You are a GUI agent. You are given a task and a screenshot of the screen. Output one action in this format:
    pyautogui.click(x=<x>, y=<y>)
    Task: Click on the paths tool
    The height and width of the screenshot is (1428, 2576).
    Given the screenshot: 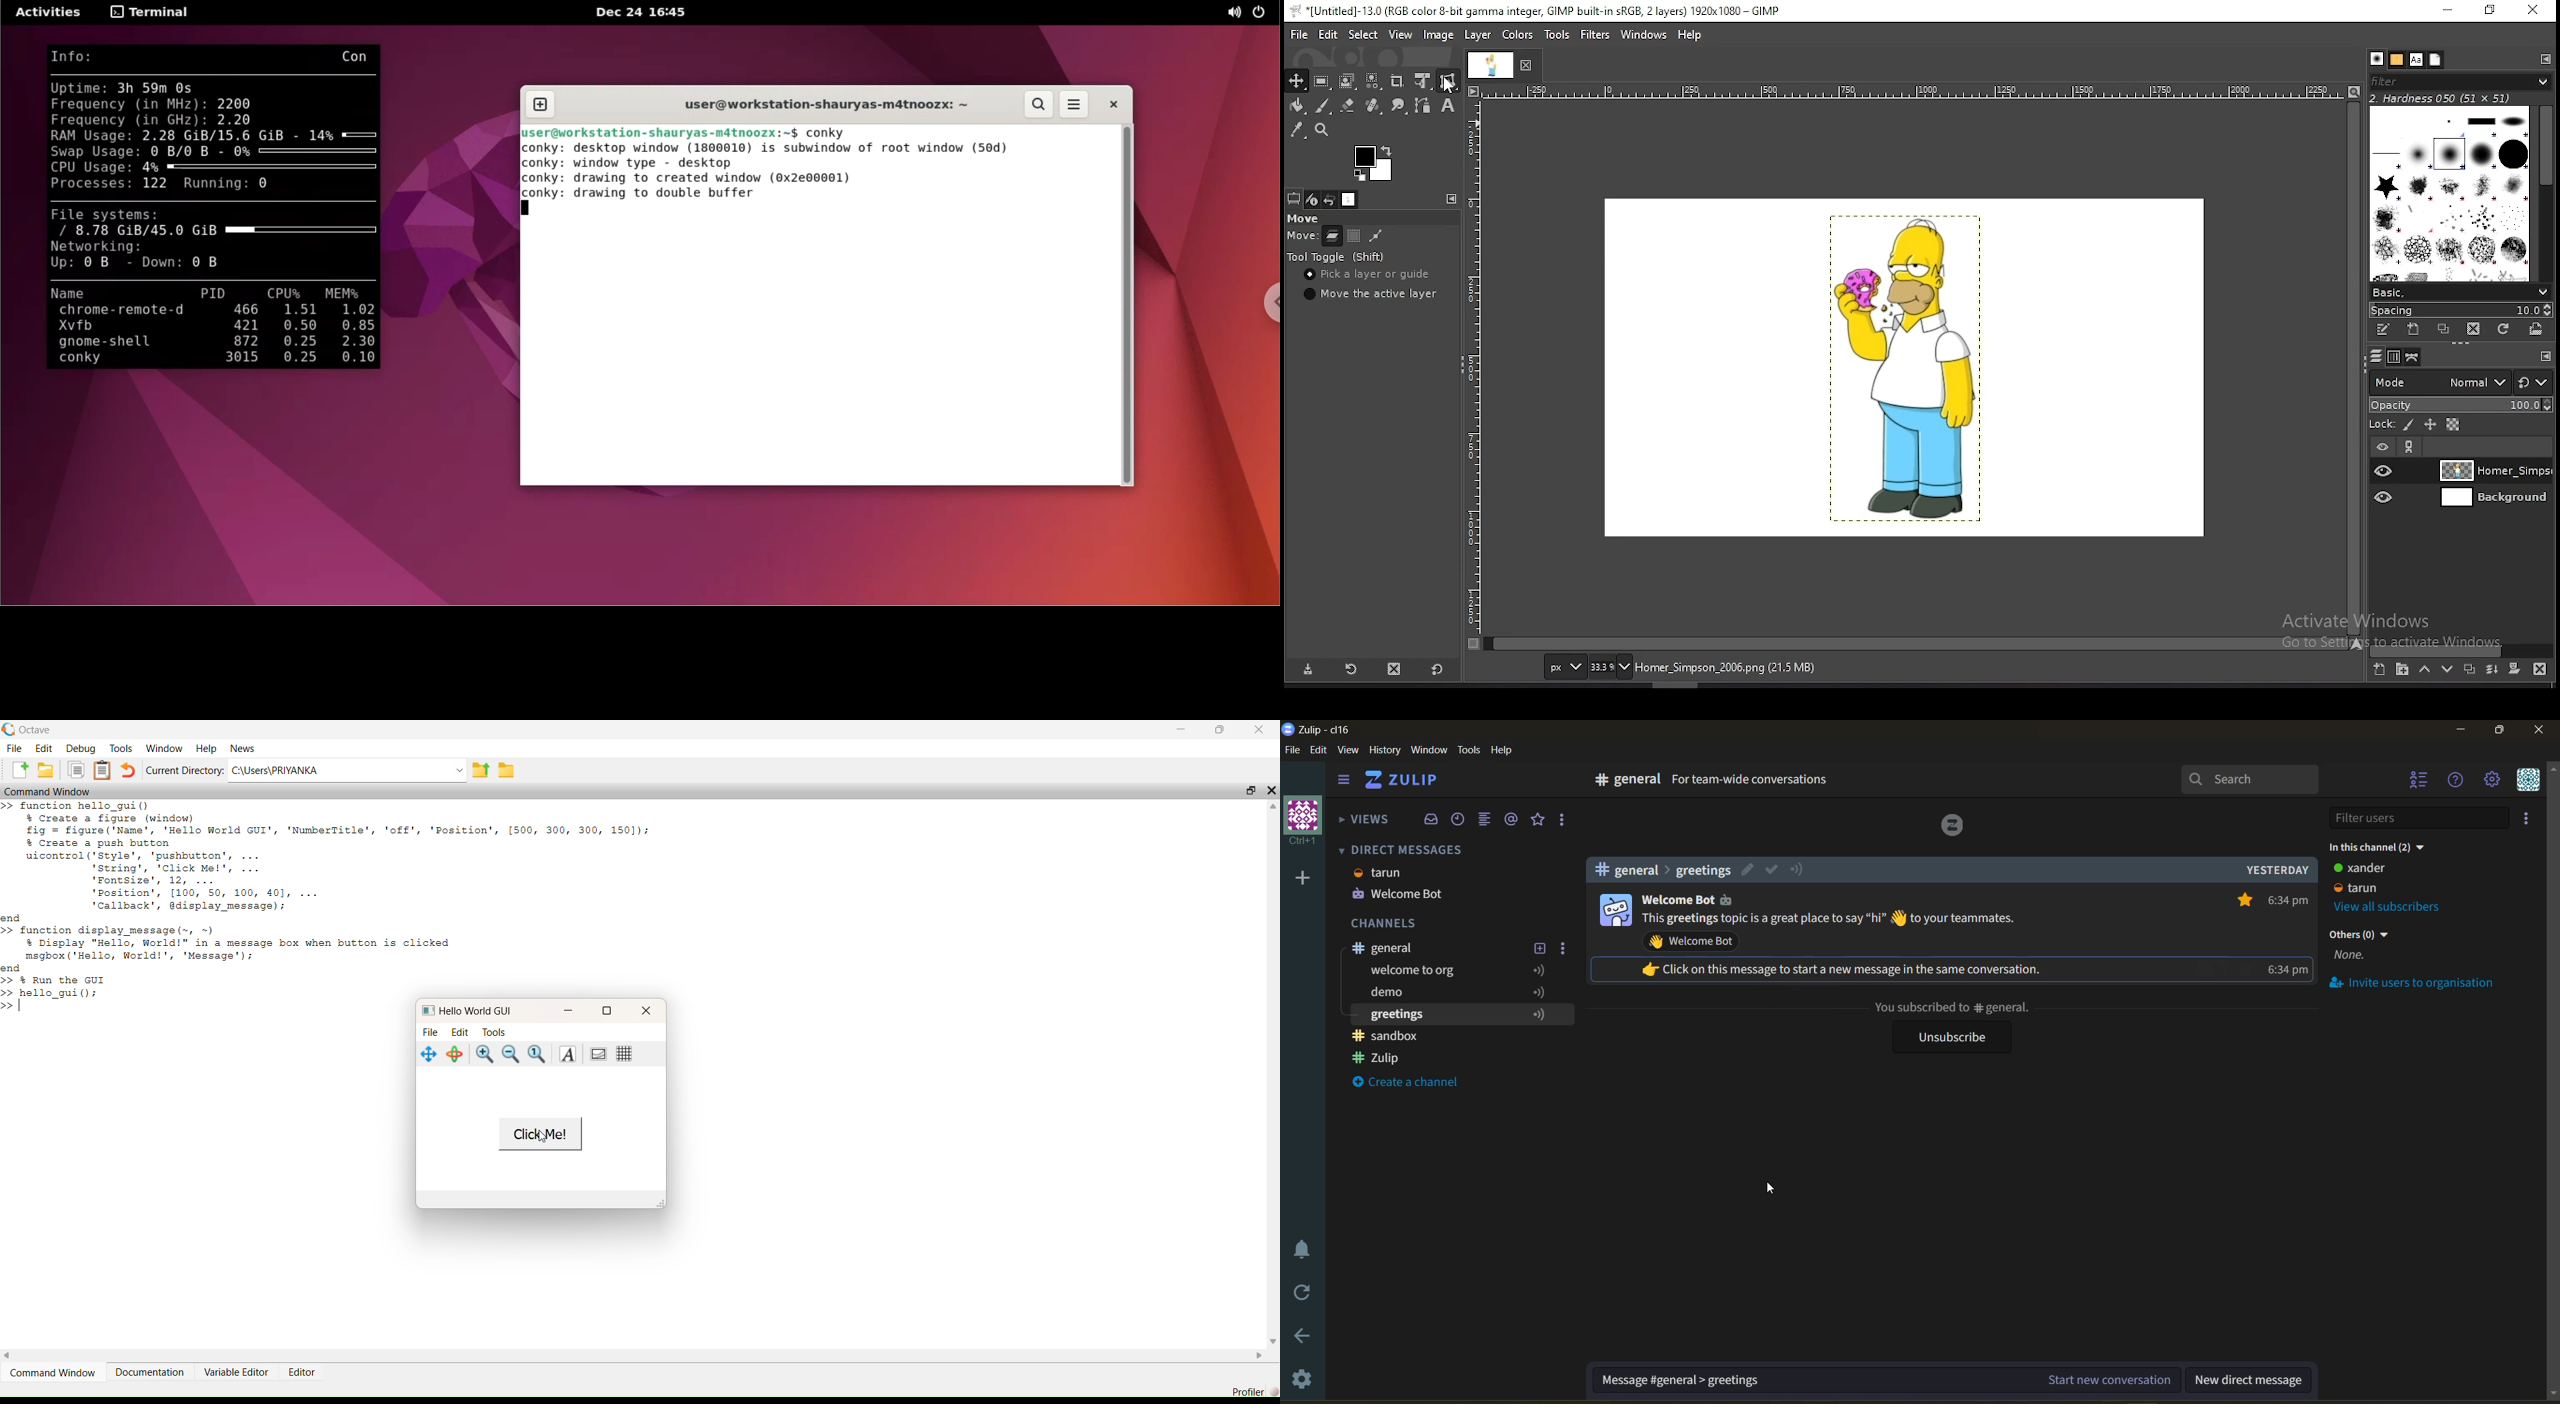 What is the action you would take?
    pyautogui.click(x=1422, y=105)
    